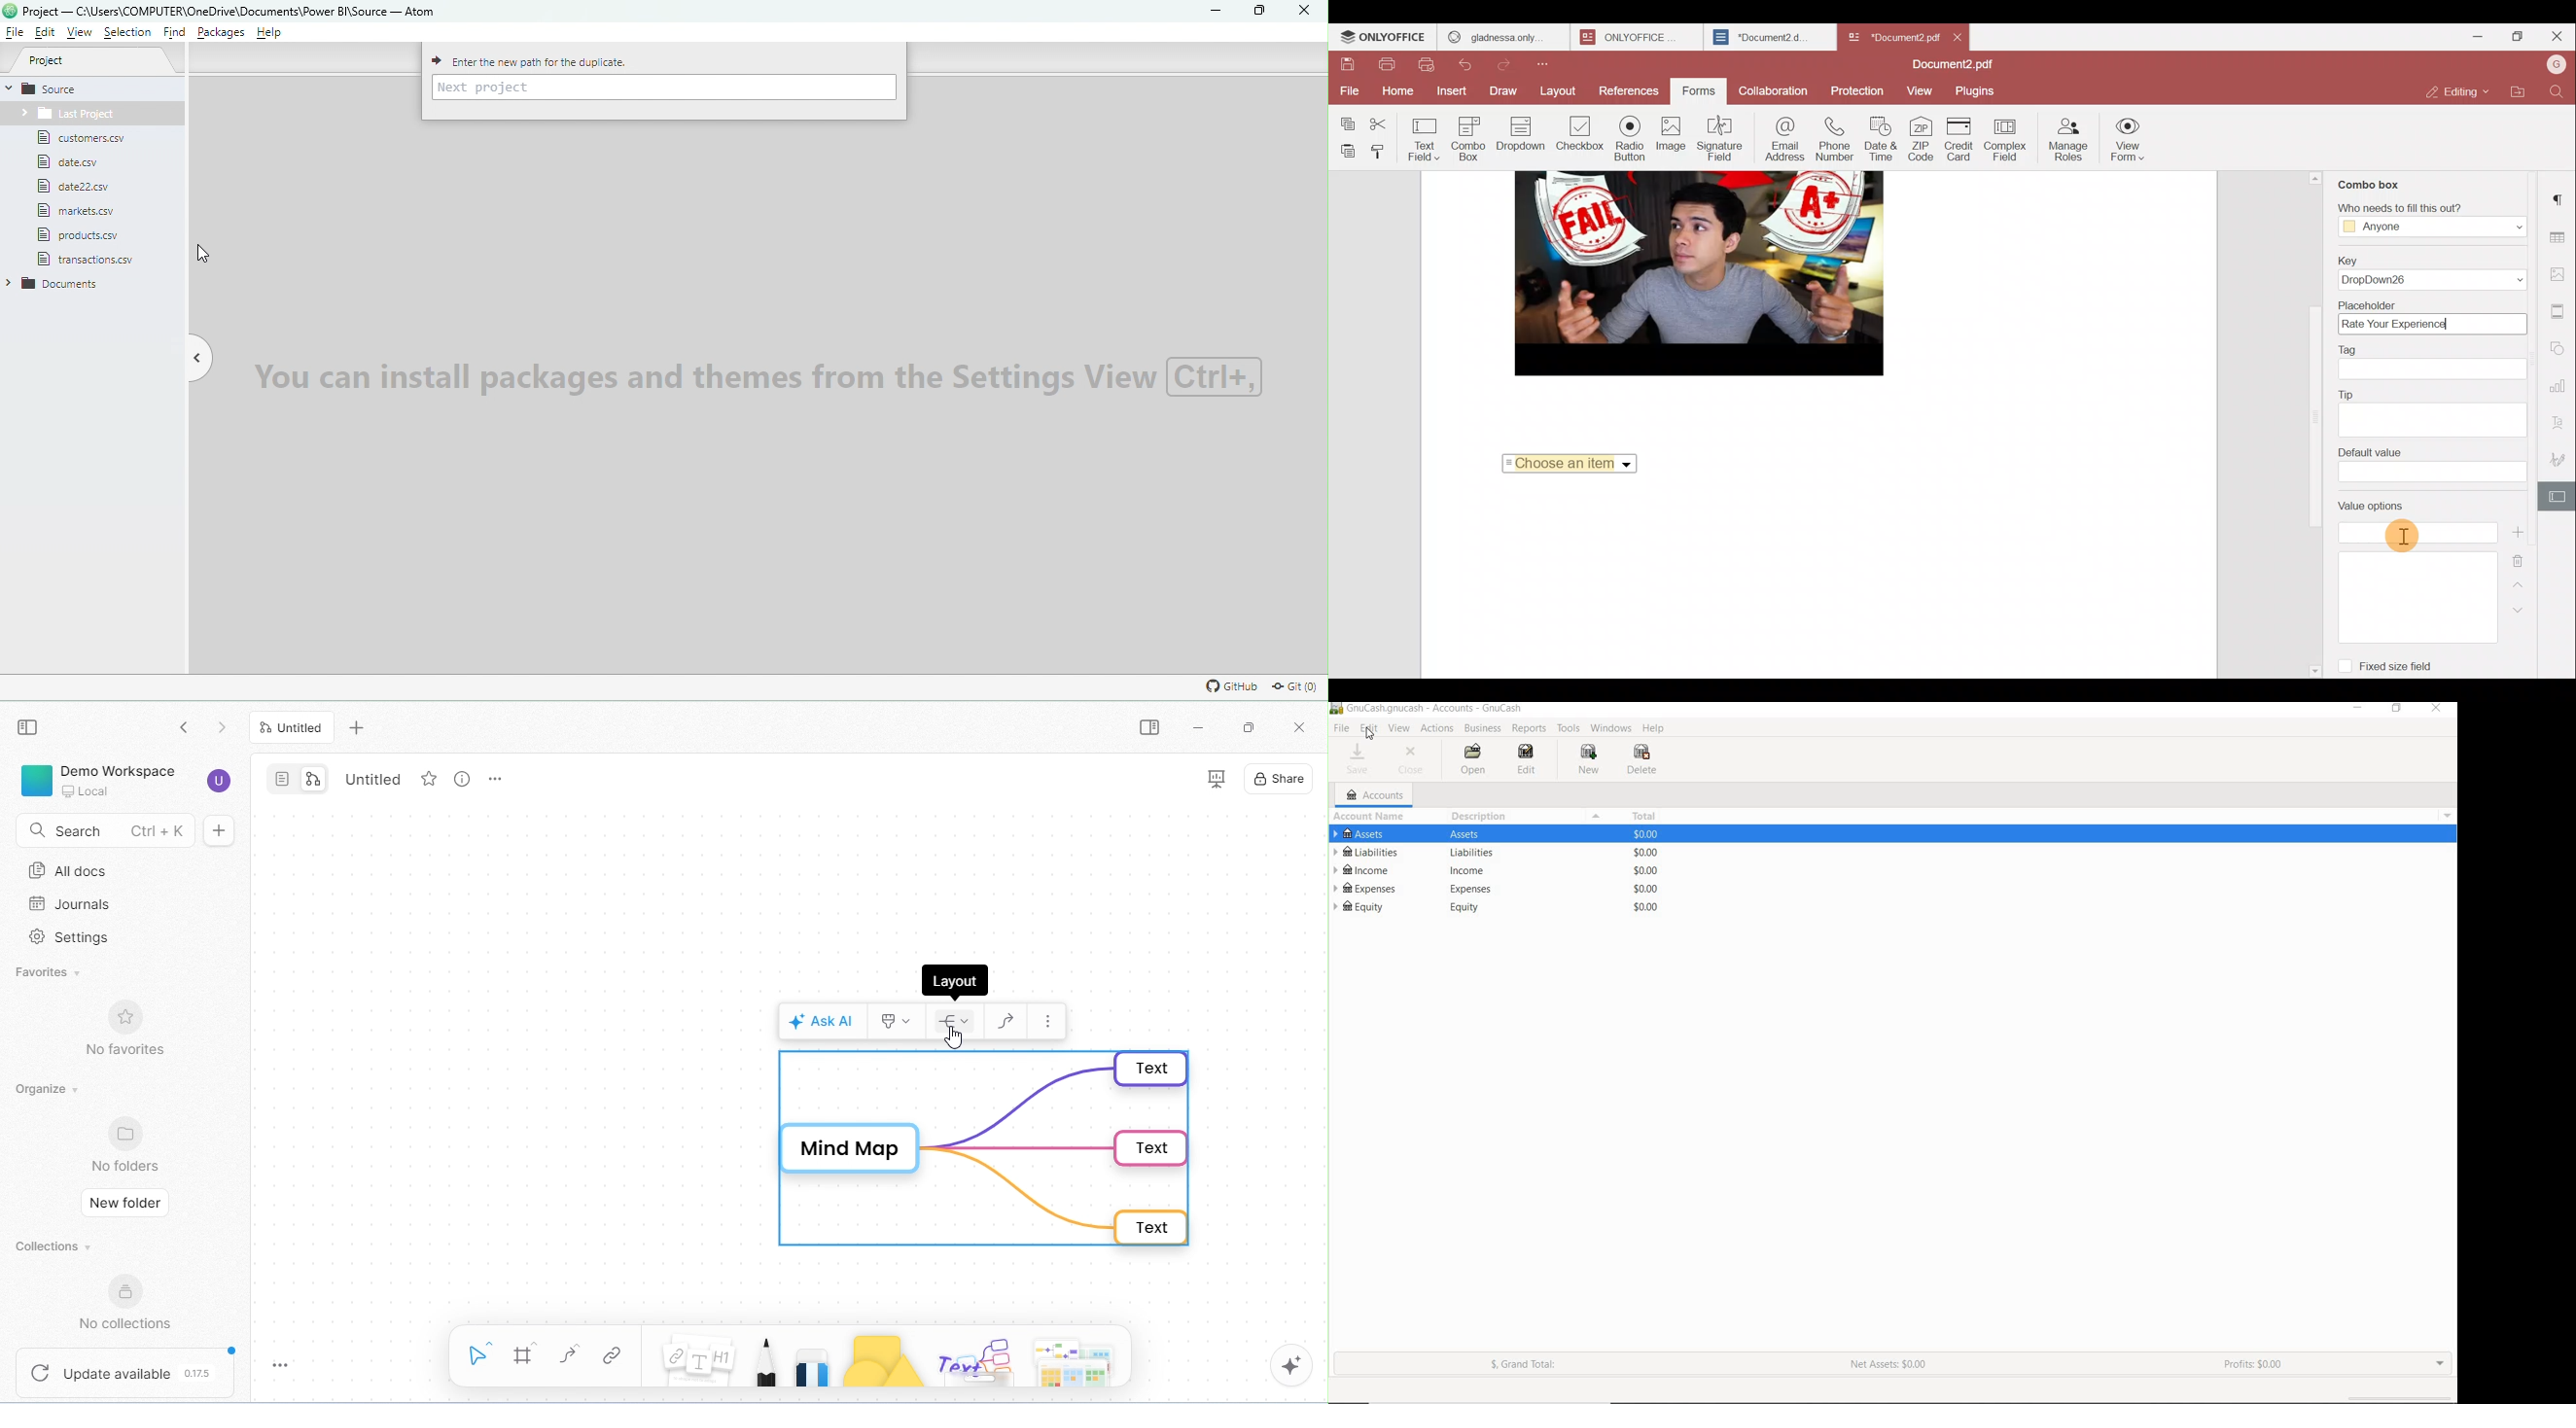 Image resolution: width=2576 pixels, height=1428 pixels. What do you see at coordinates (128, 1143) in the screenshot?
I see `no folders` at bounding box center [128, 1143].